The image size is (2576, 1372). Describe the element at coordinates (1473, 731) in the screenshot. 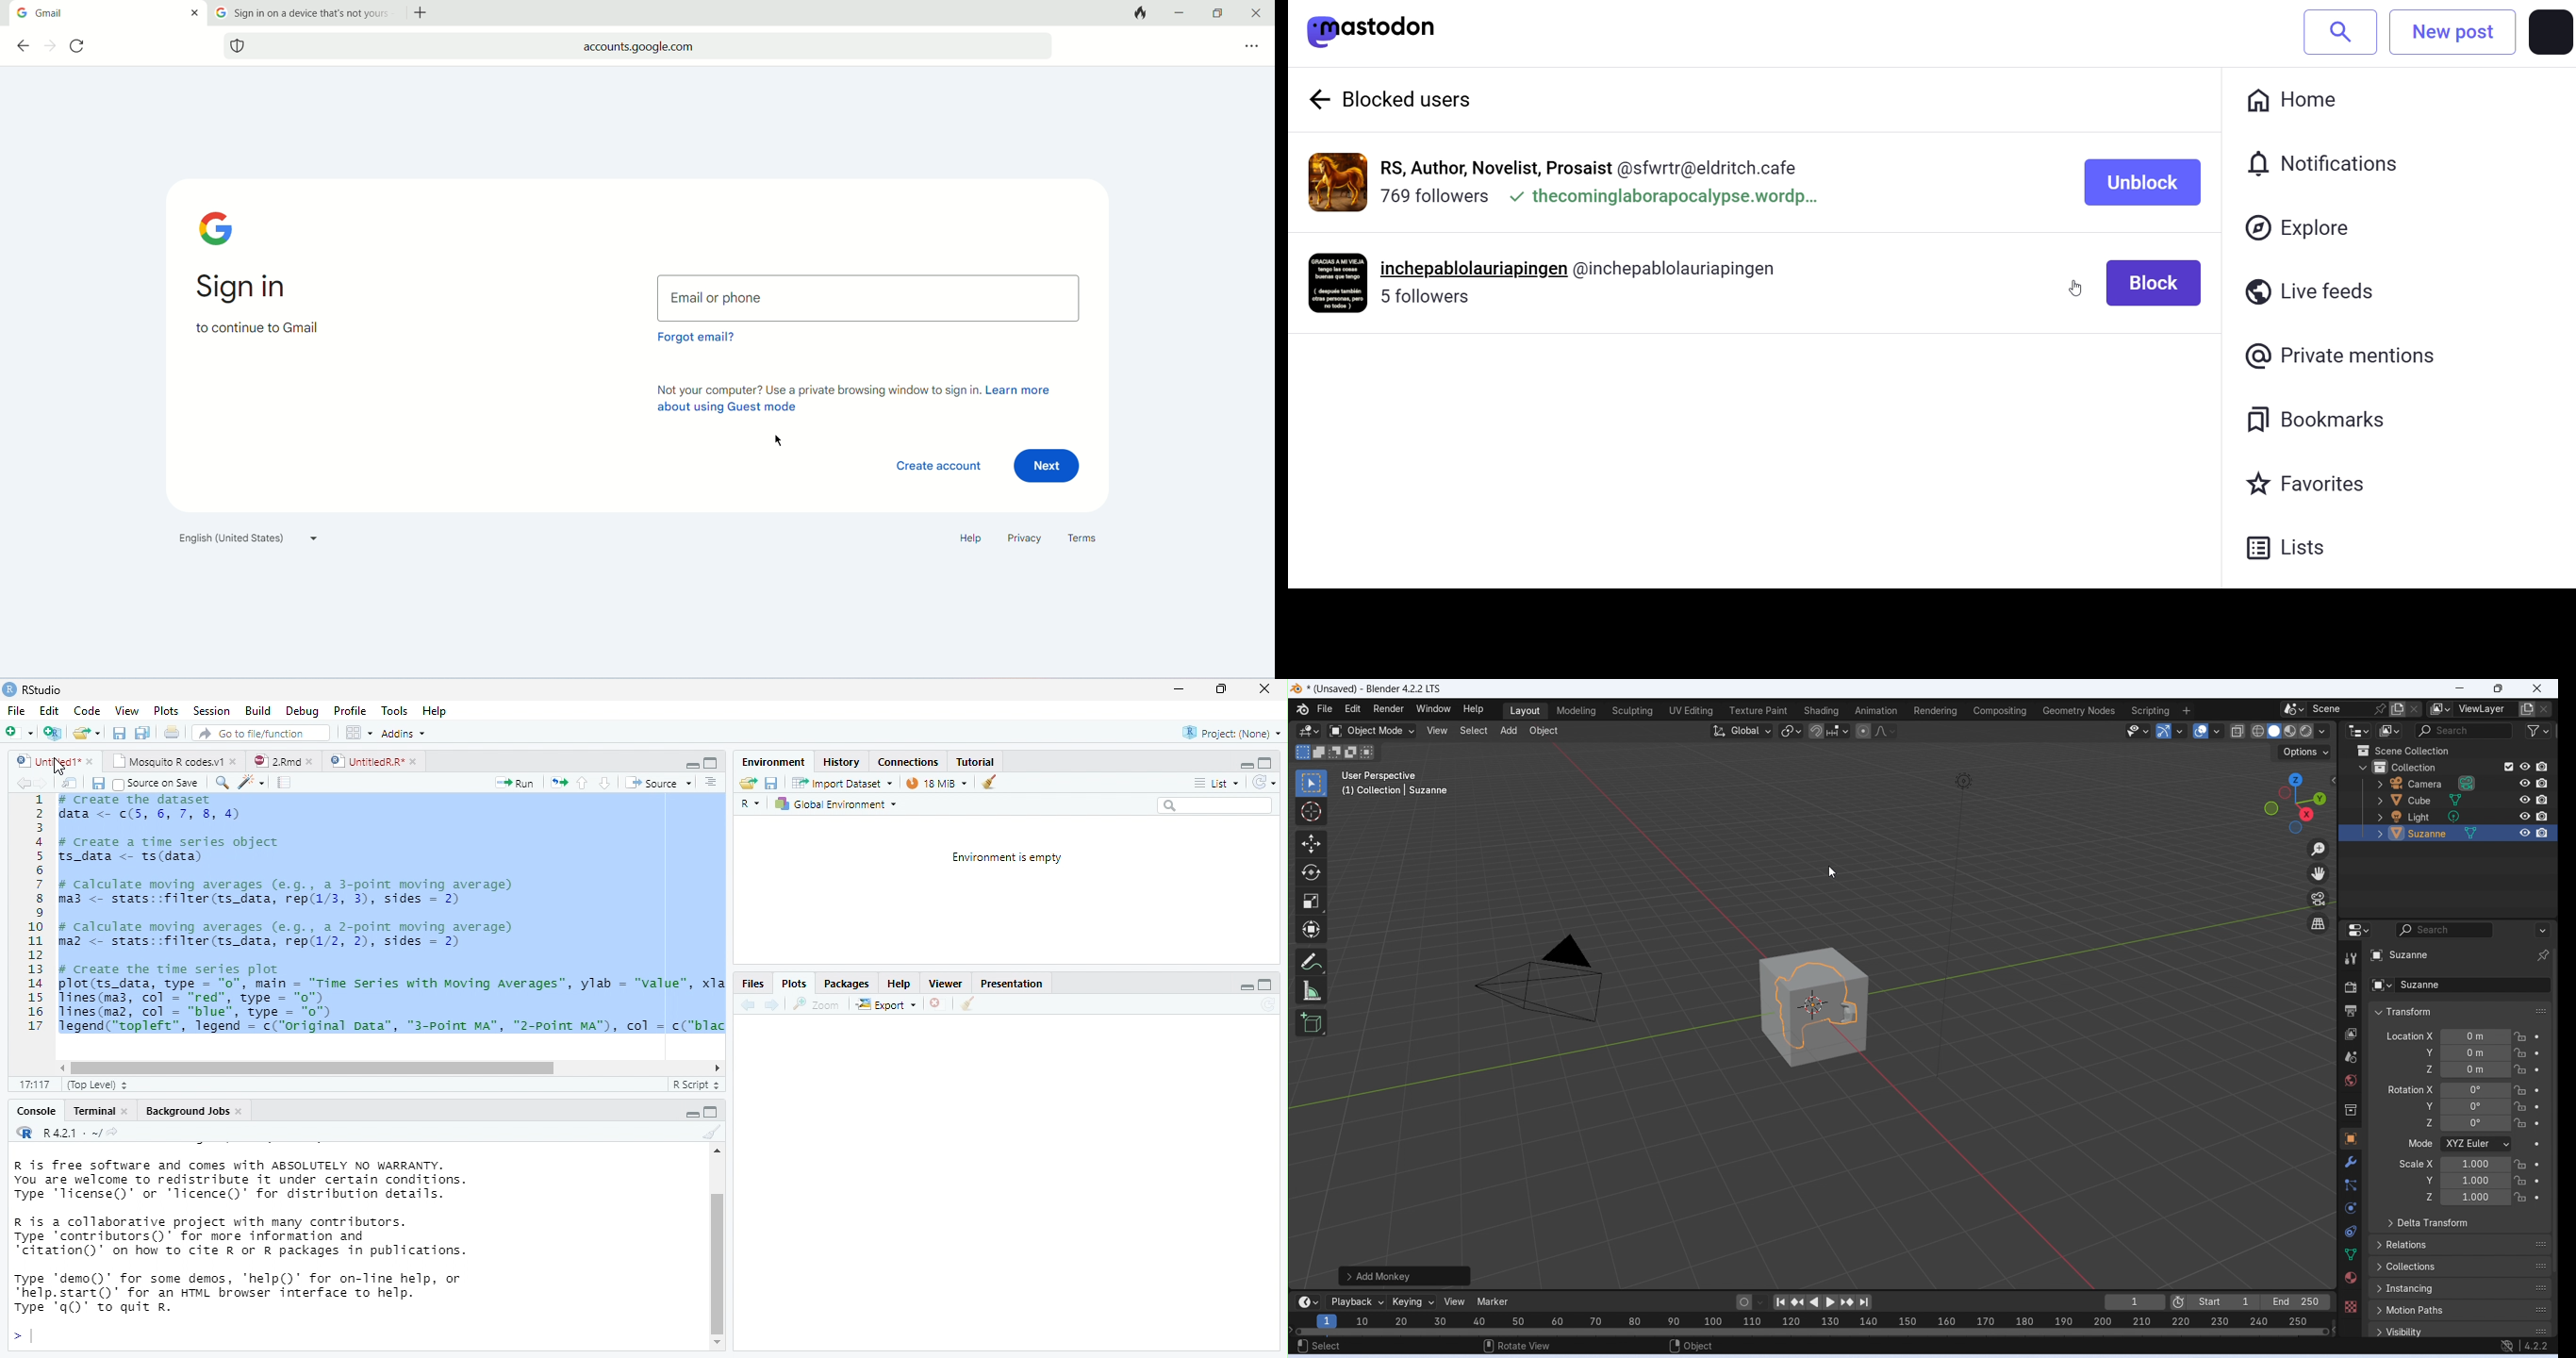

I see `select` at that location.